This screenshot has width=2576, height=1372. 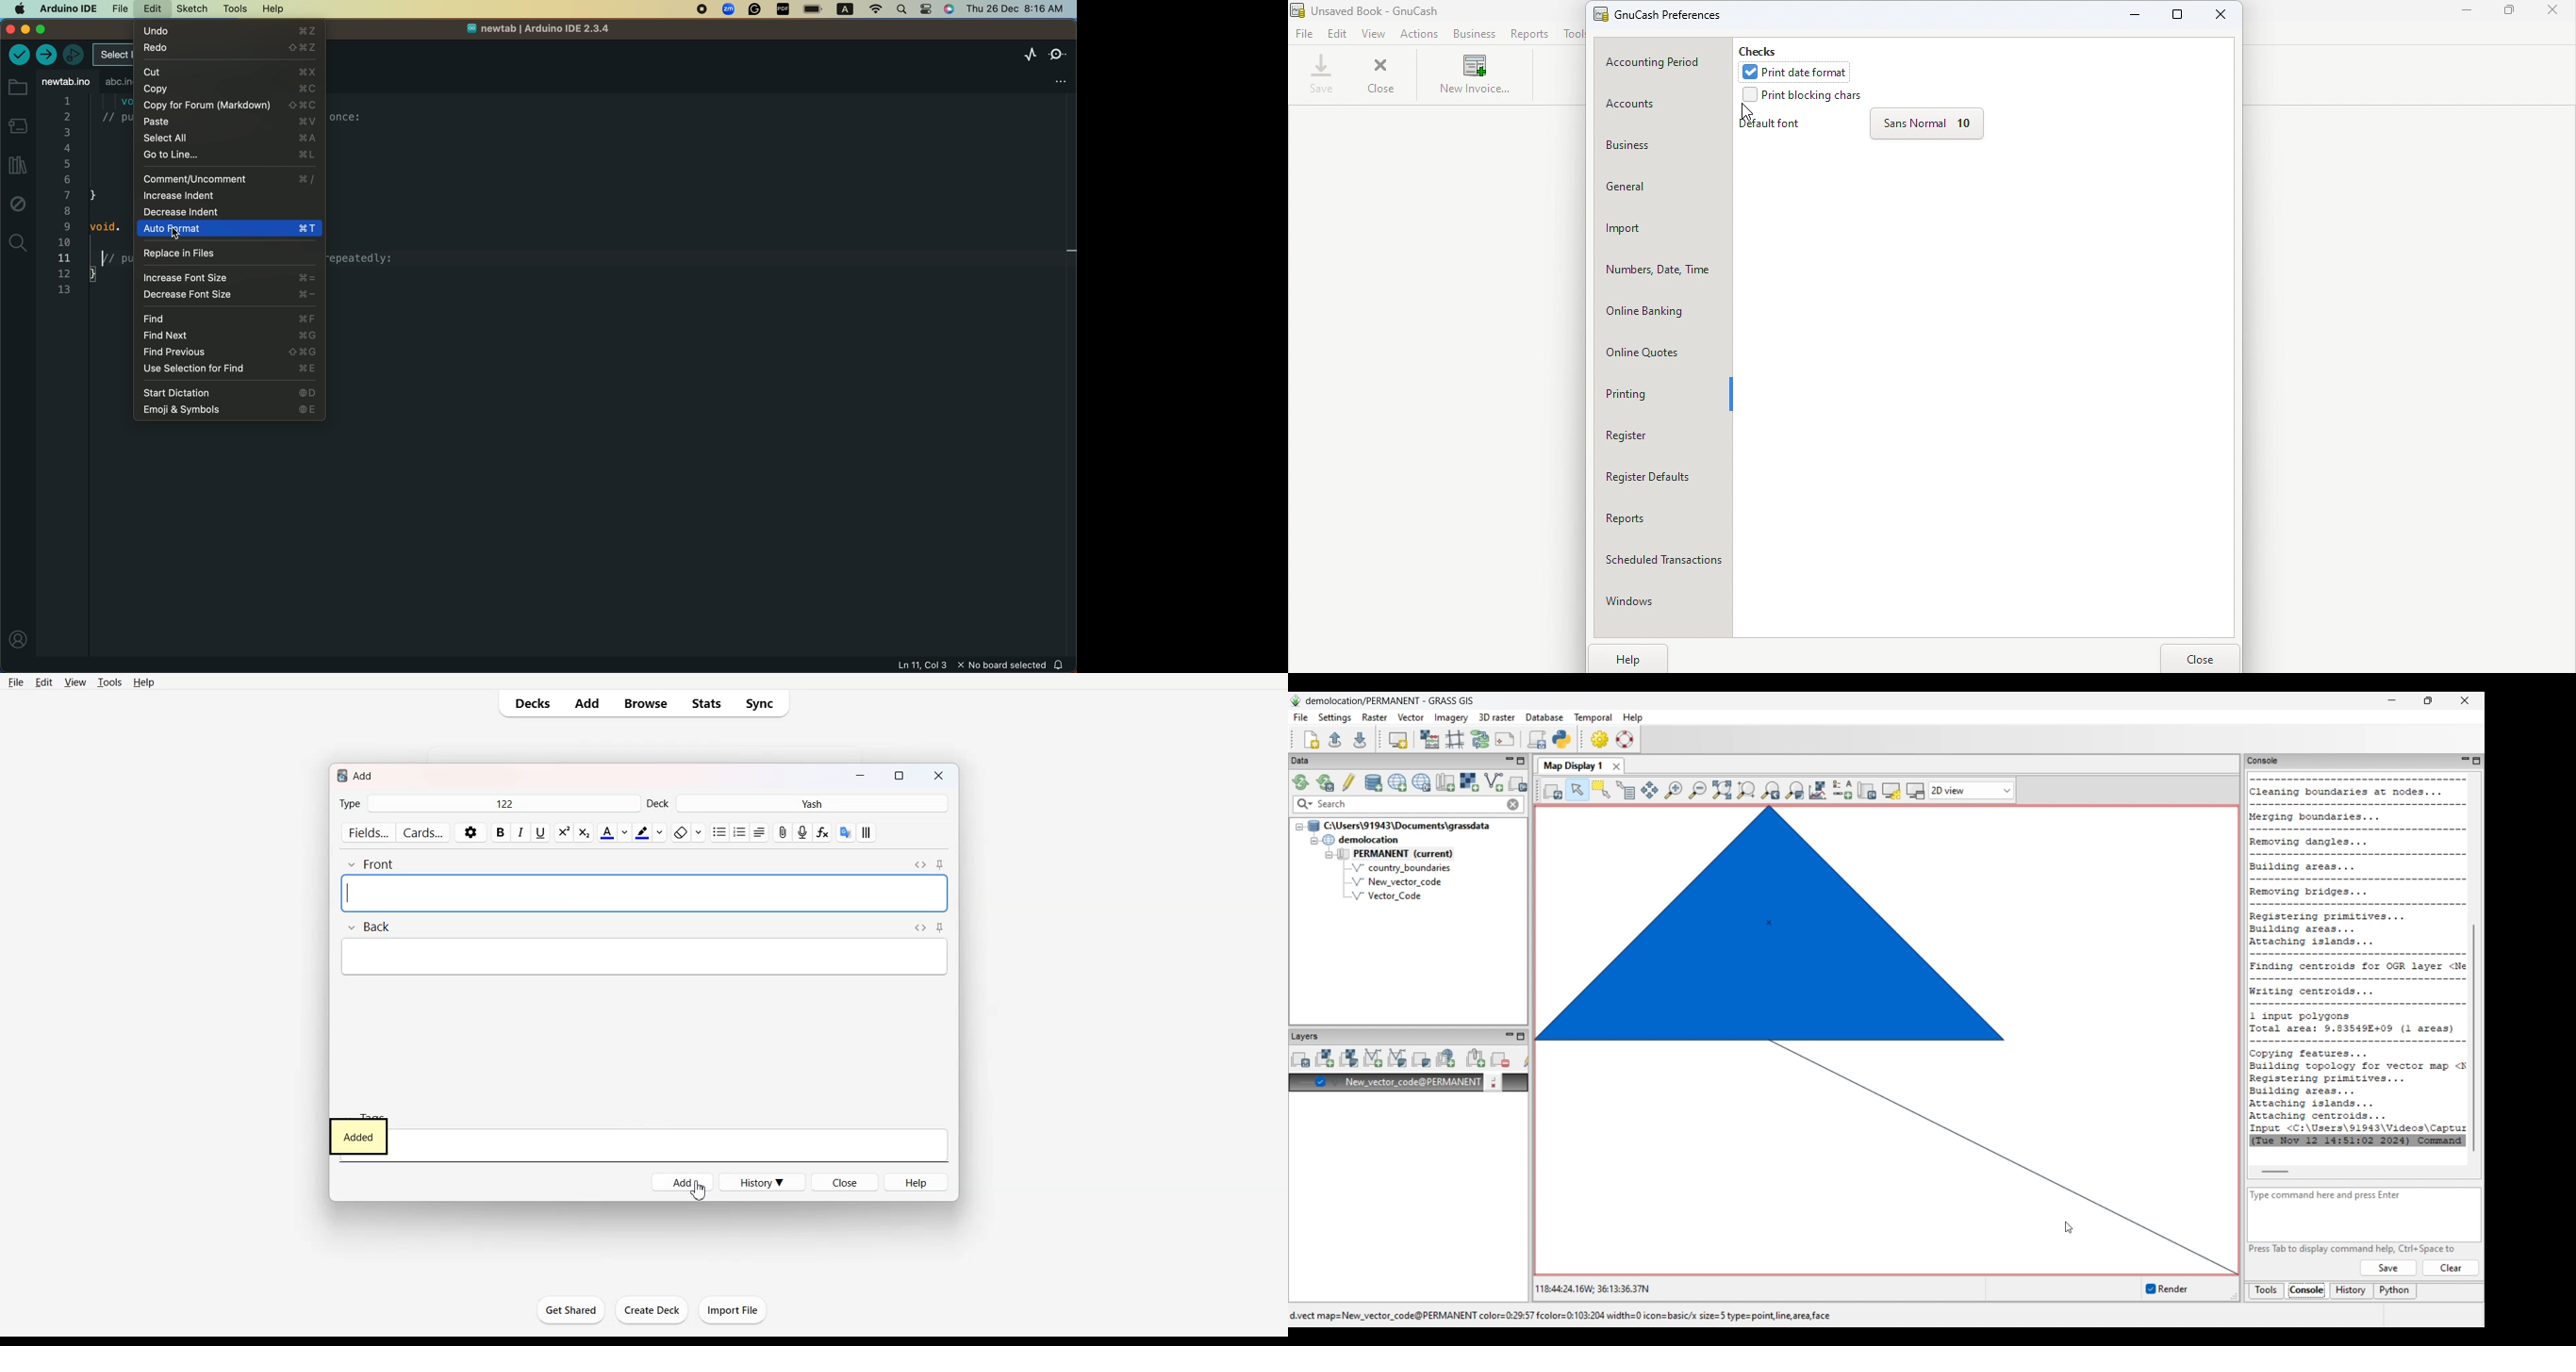 What do you see at coordinates (359, 1136) in the screenshot?
I see `added` at bounding box center [359, 1136].